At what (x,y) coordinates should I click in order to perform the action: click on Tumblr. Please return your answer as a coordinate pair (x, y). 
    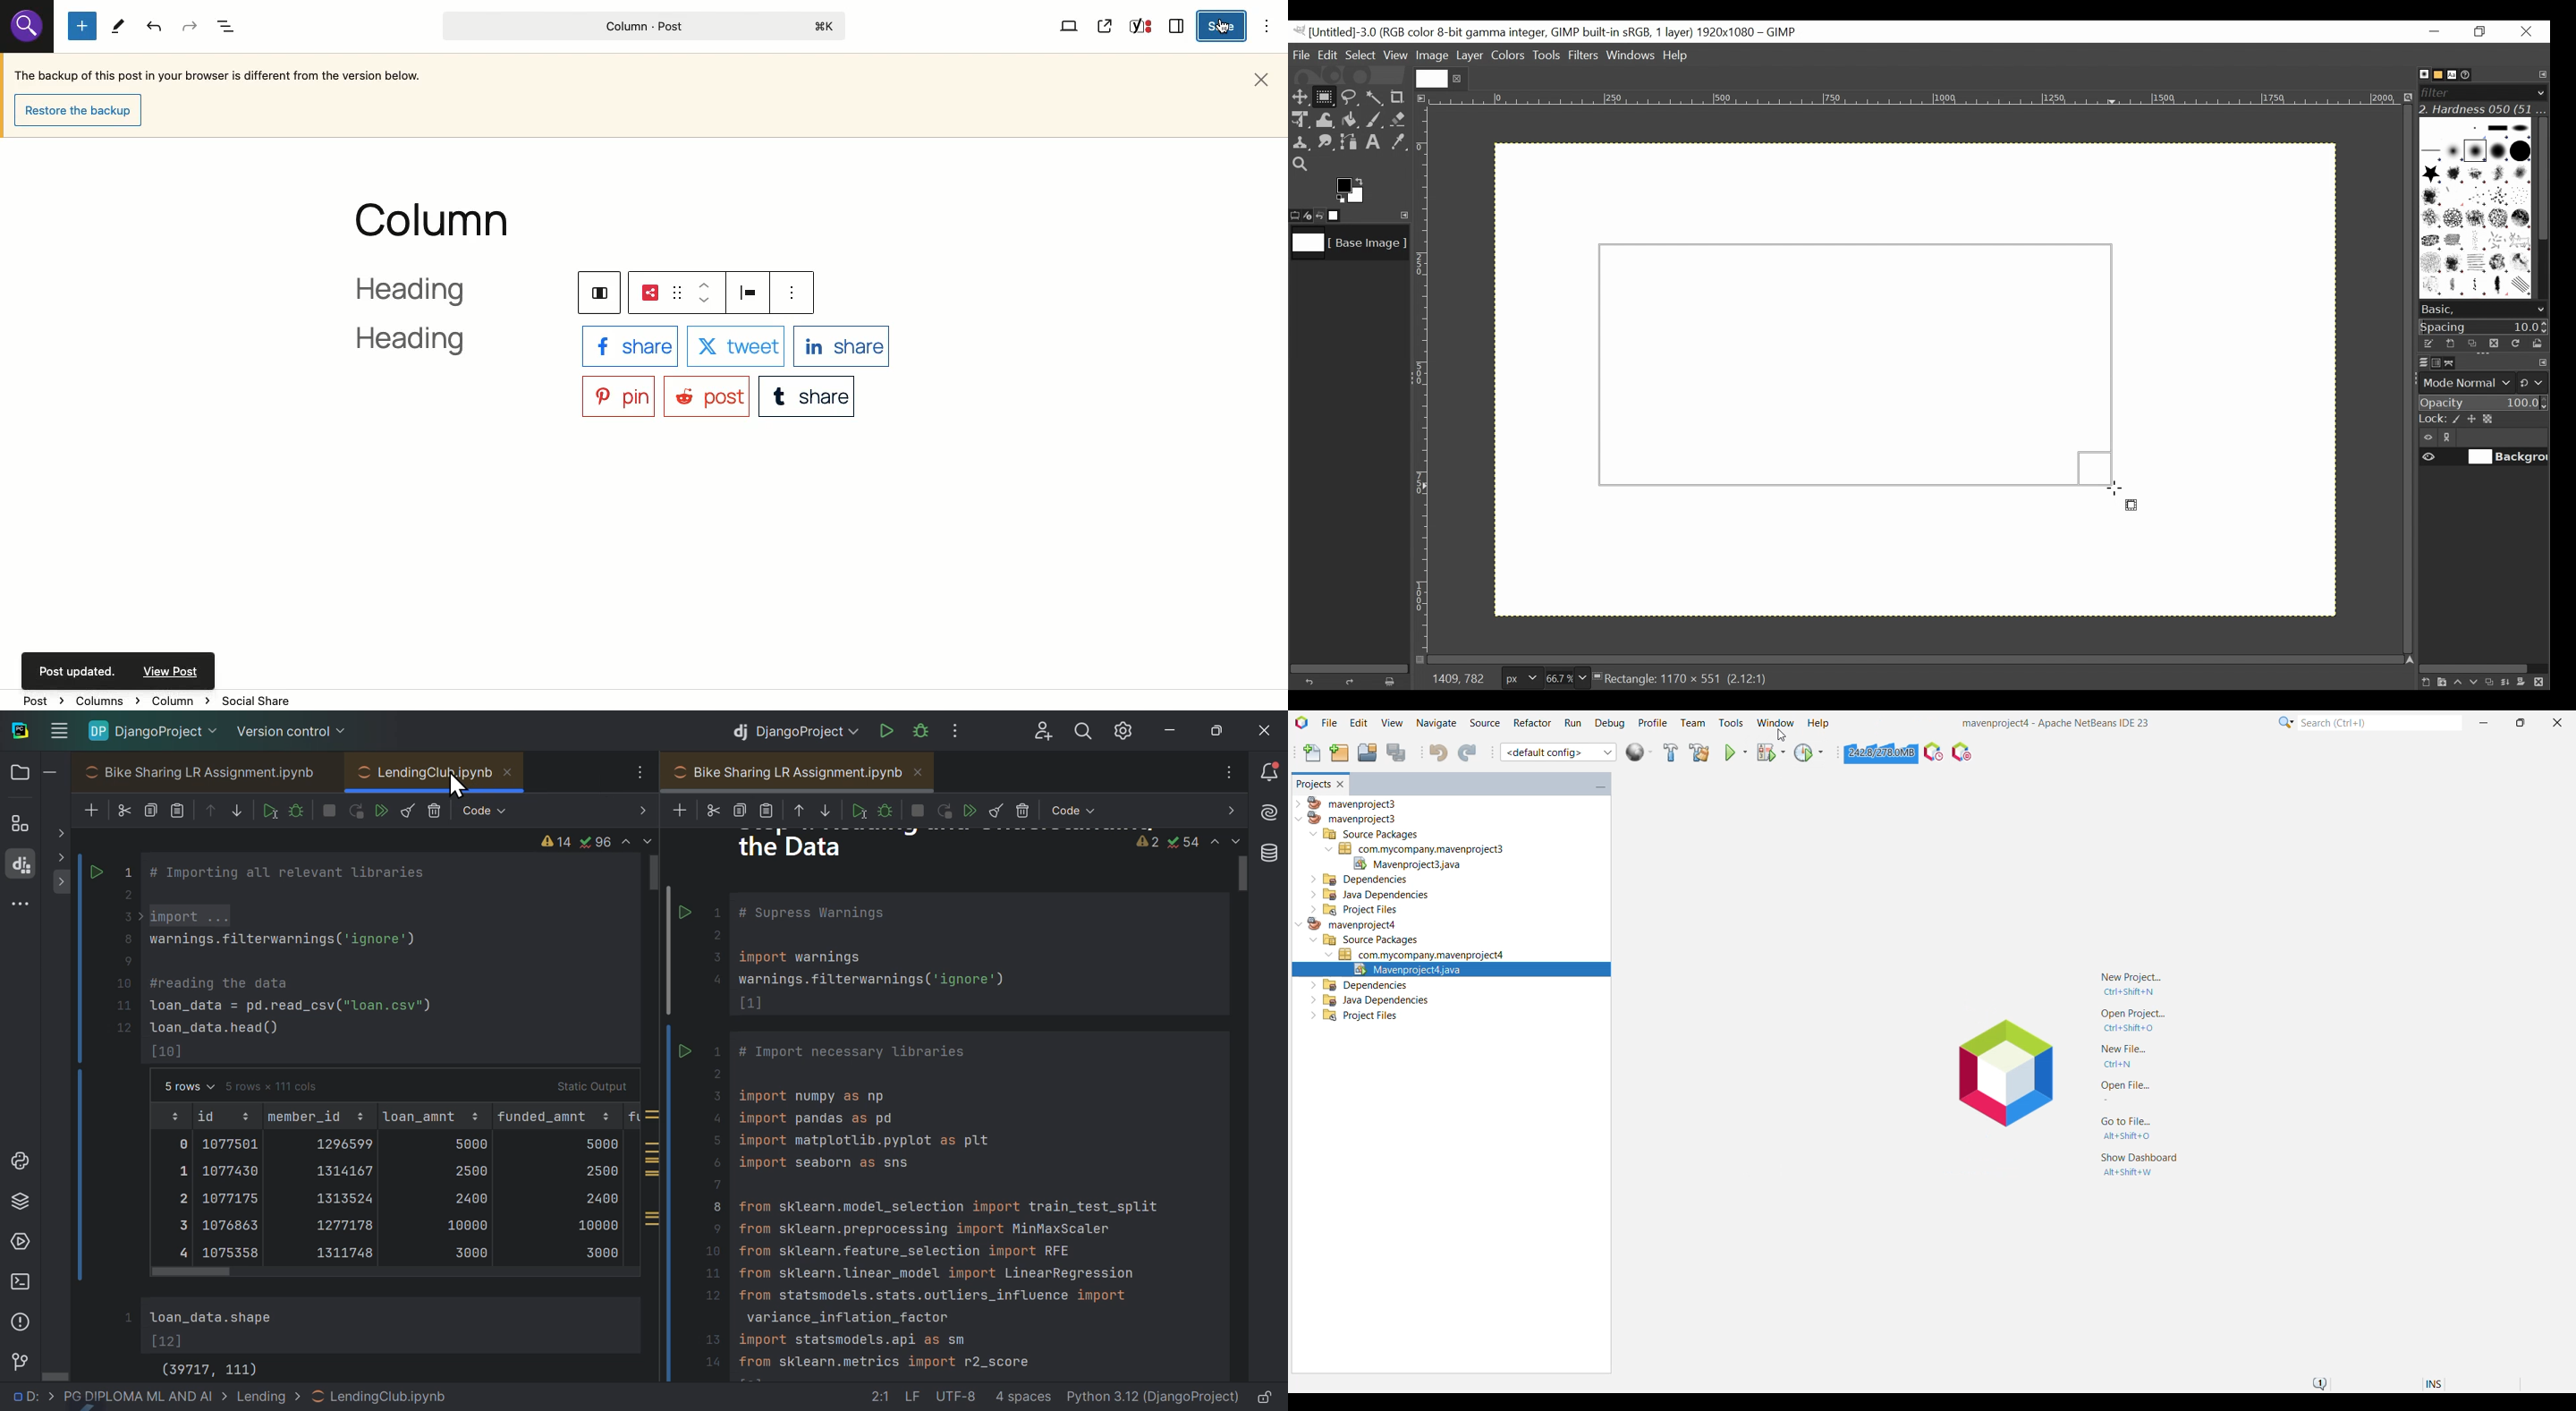
    Looking at the image, I should click on (809, 395).